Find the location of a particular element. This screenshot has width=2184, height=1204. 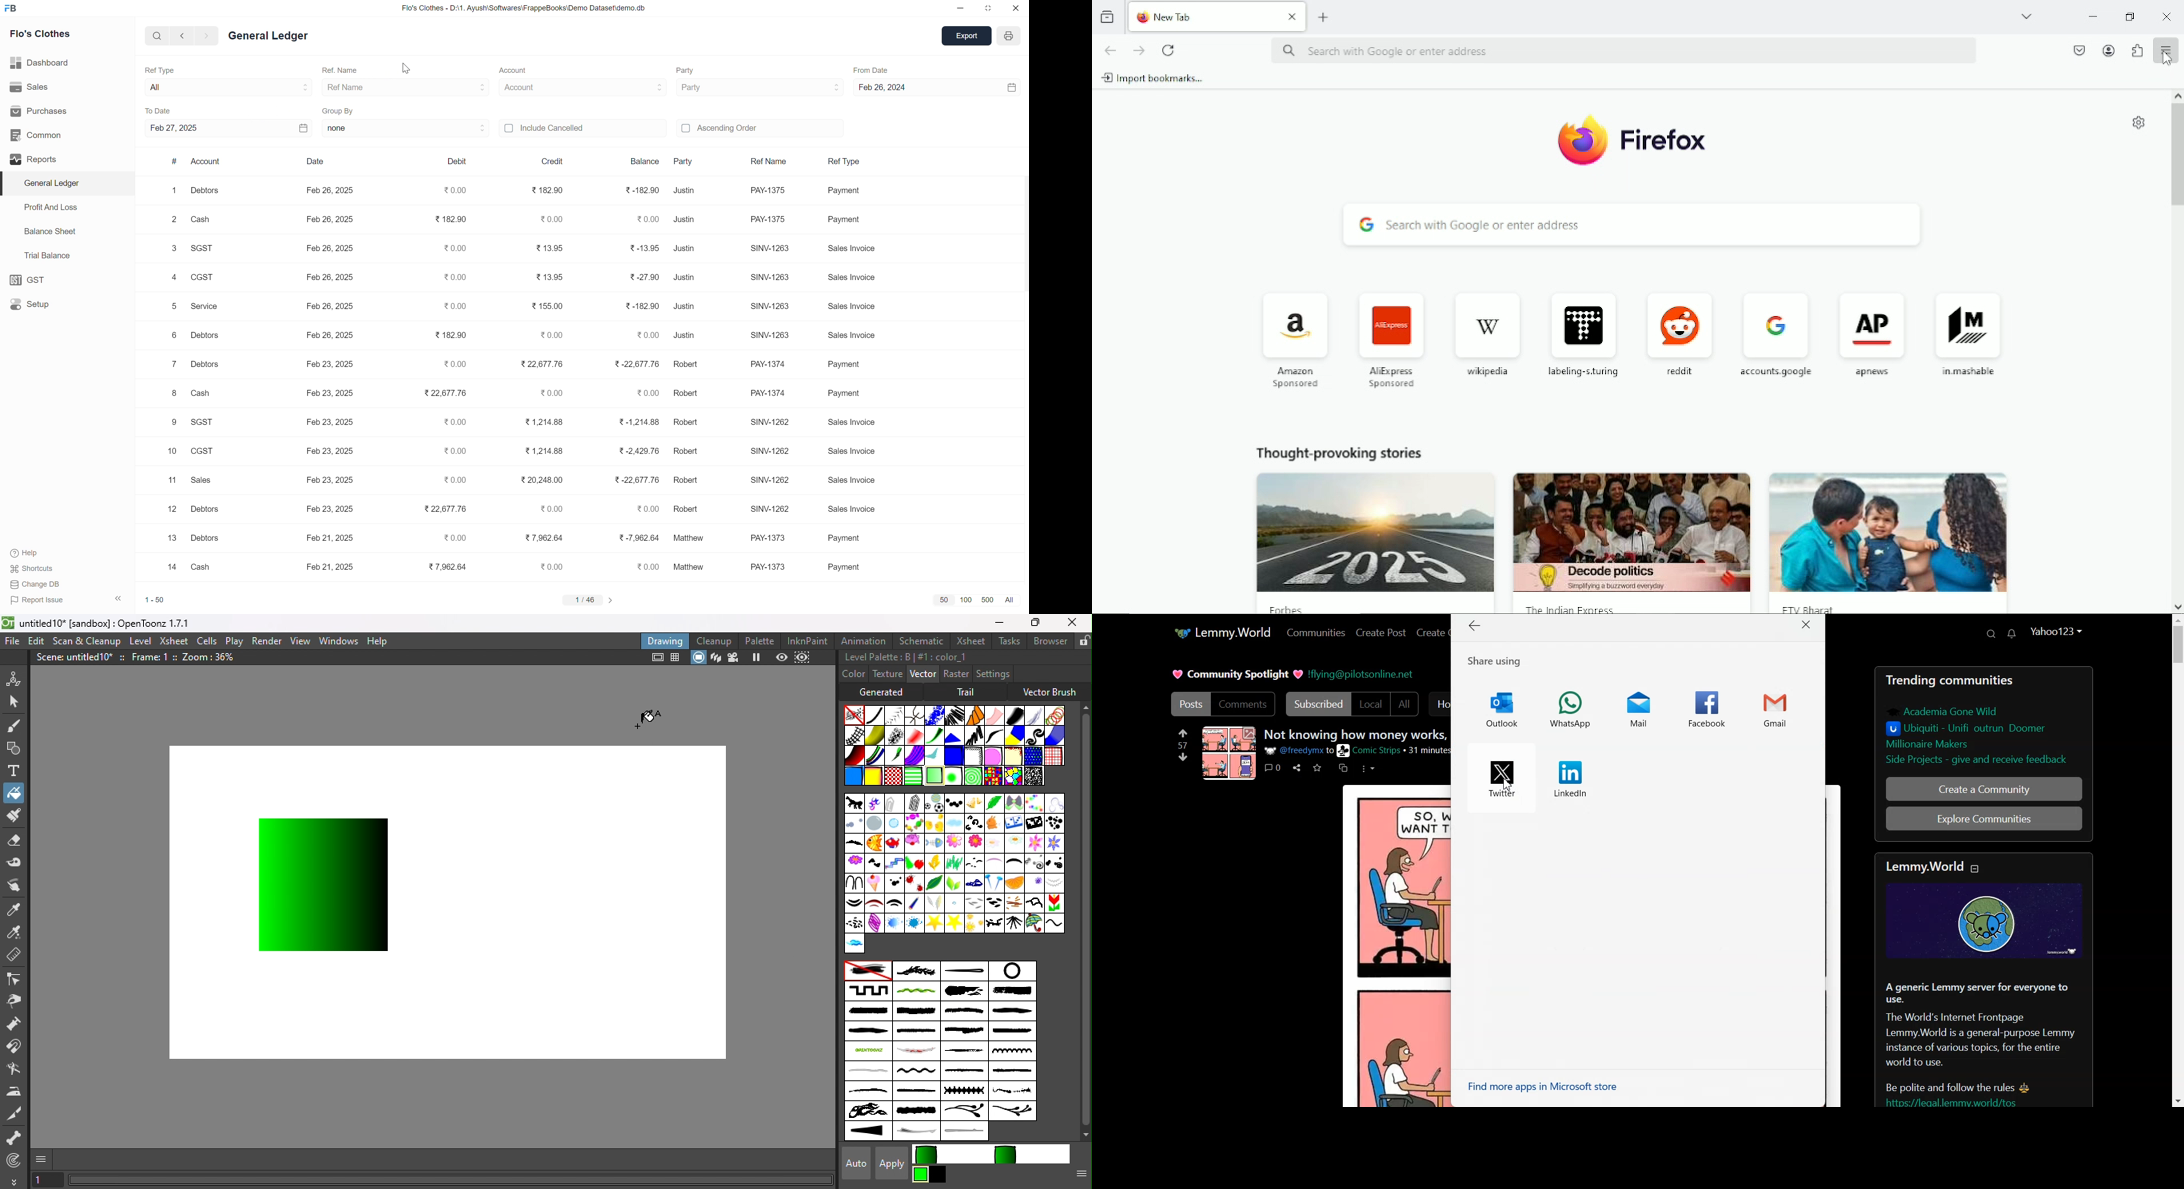

ref name is located at coordinates (767, 163).